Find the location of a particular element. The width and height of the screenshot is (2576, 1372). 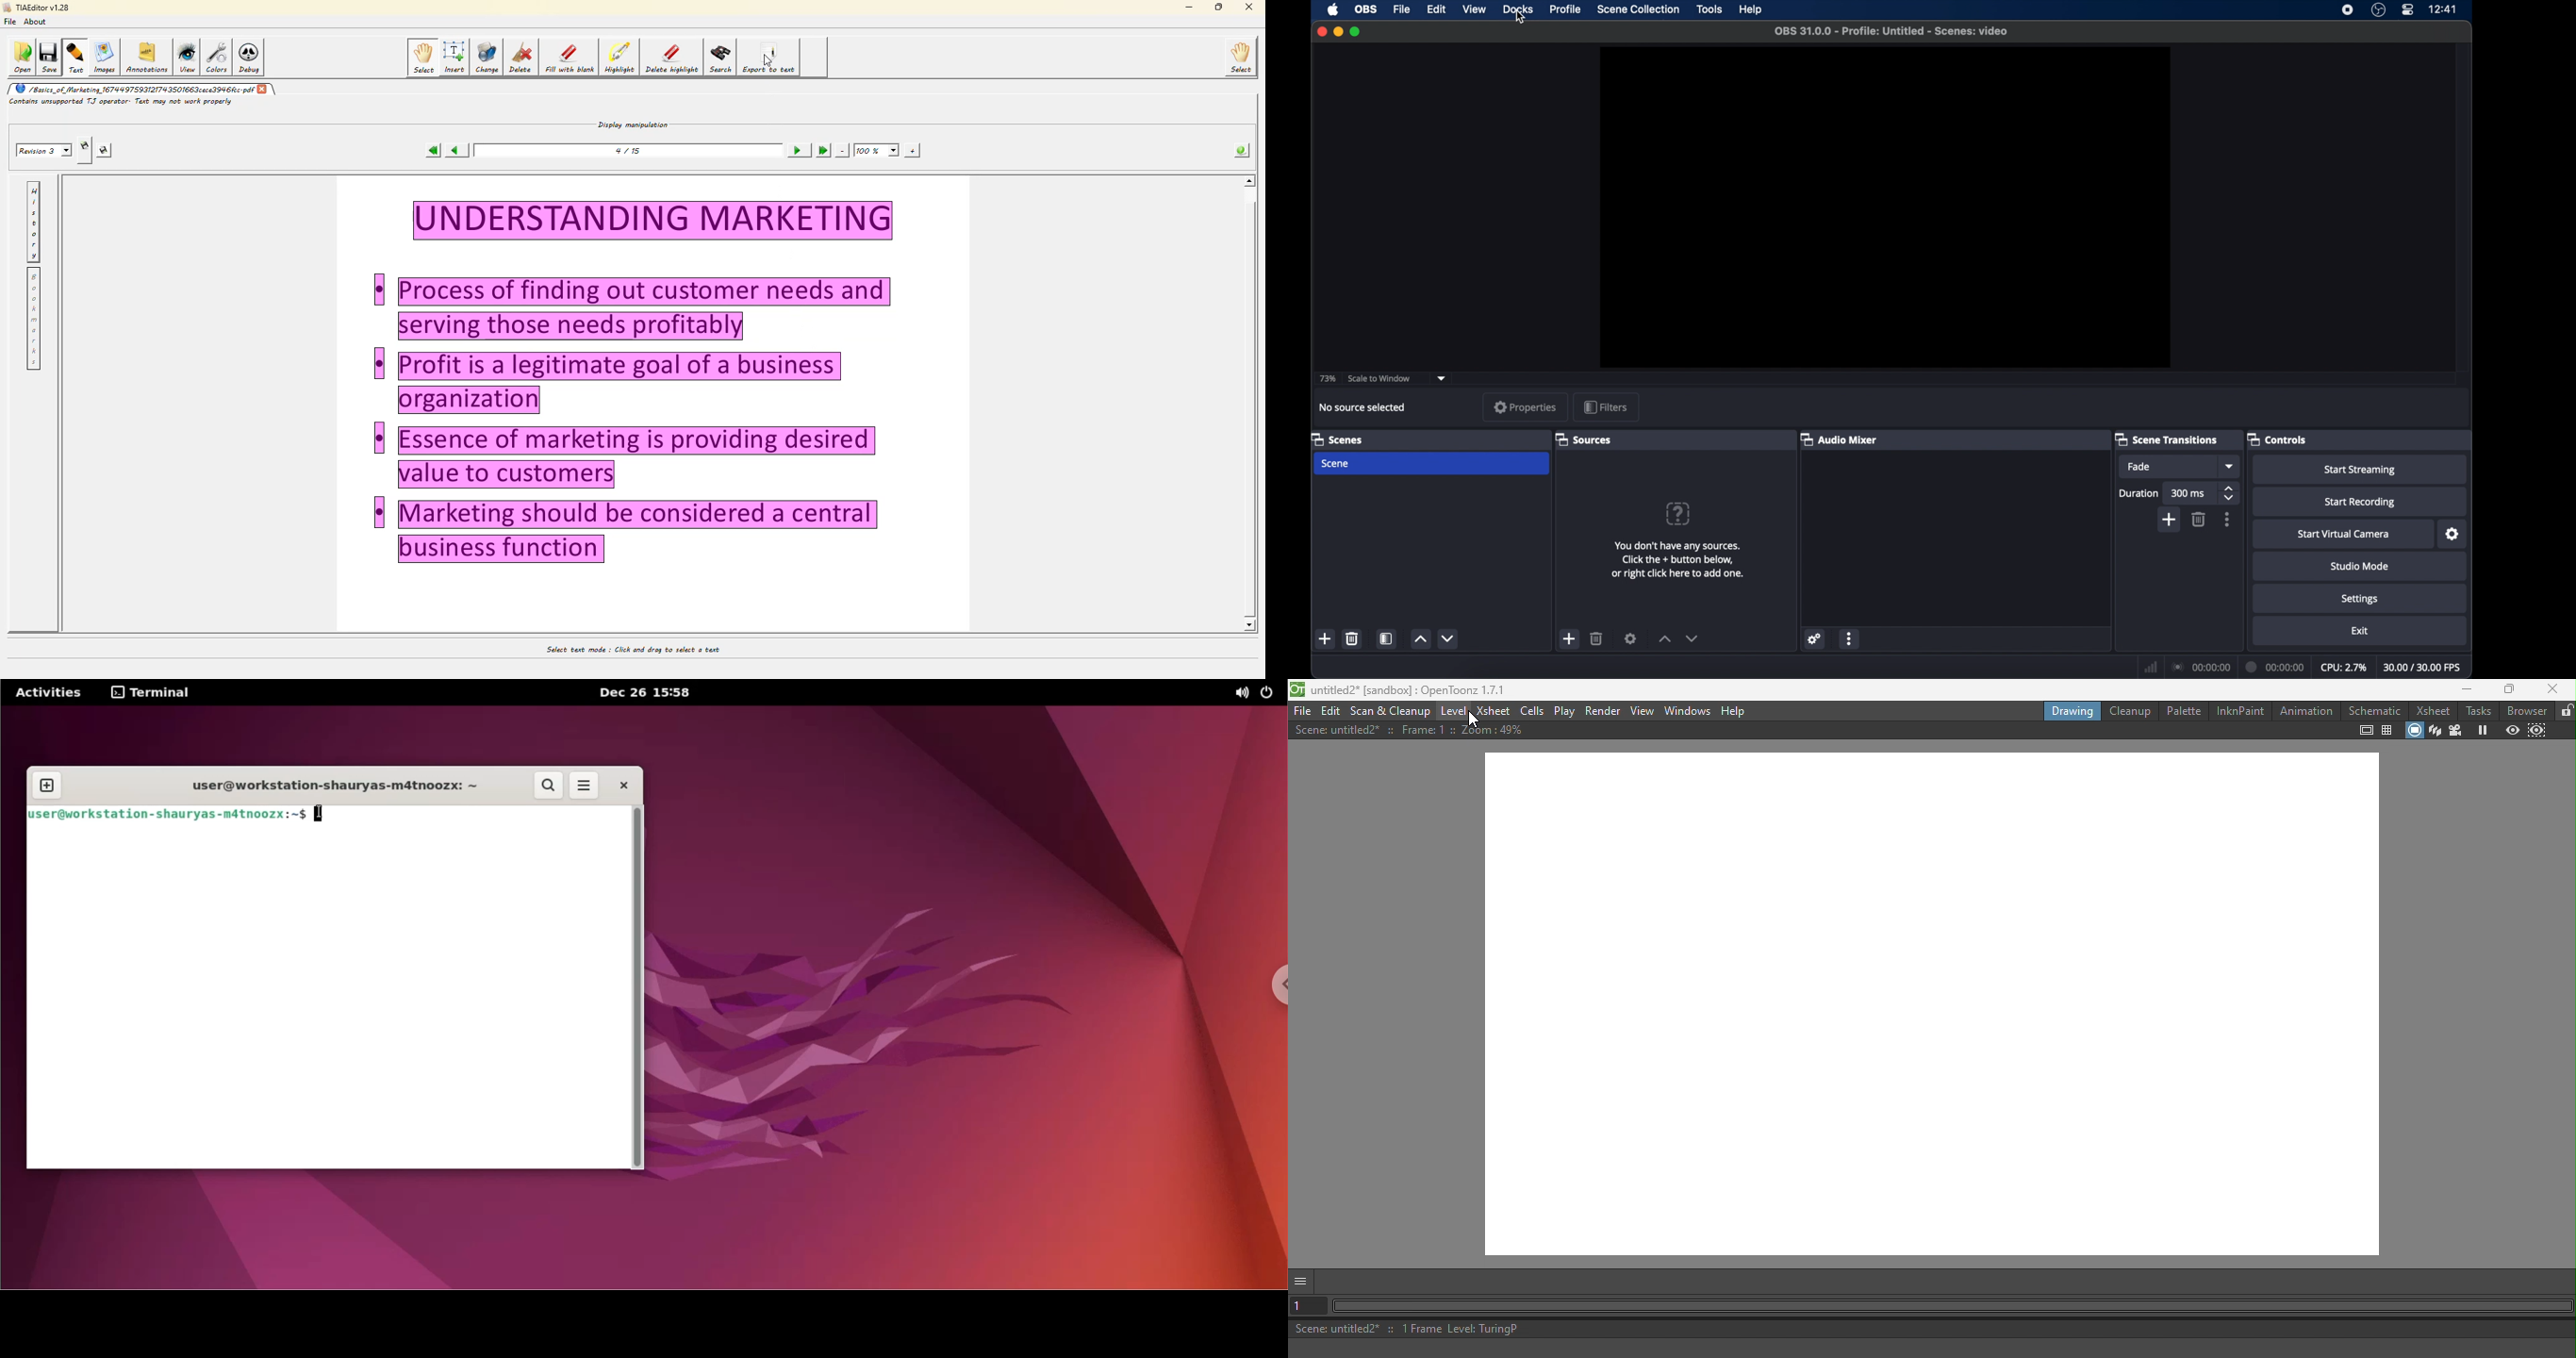

delete is located at coordinates (2199, 519).